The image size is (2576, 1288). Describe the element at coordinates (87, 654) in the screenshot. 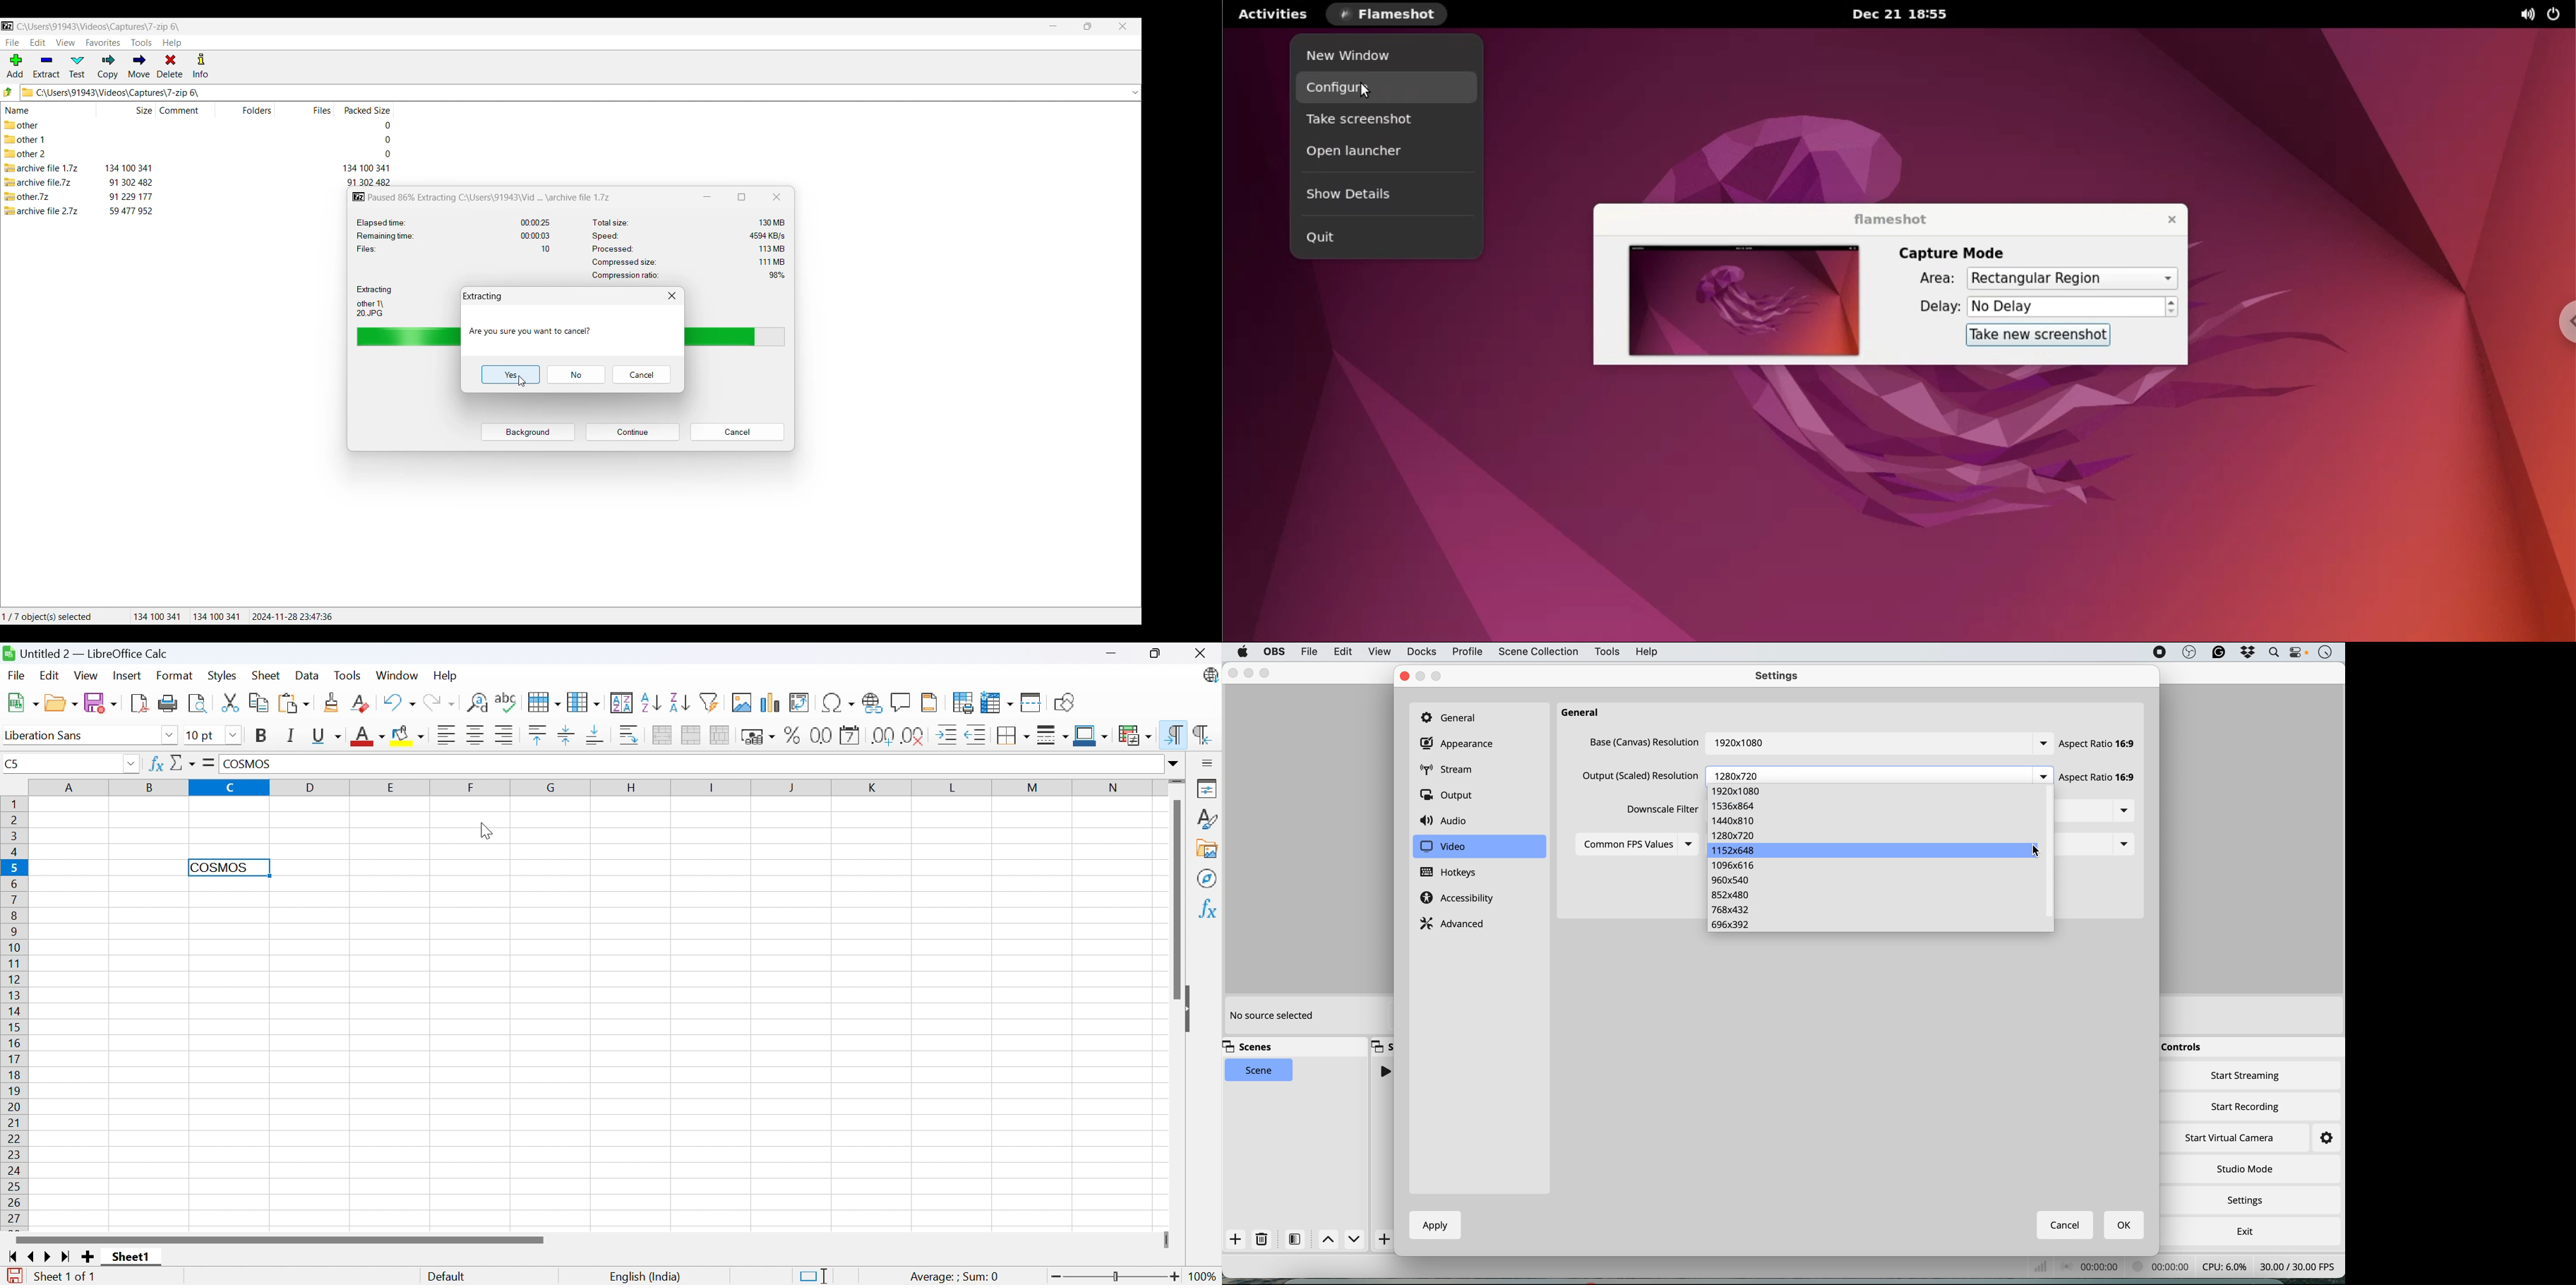

I see `Untitled 2 - LibreOffice Calc` at that location.